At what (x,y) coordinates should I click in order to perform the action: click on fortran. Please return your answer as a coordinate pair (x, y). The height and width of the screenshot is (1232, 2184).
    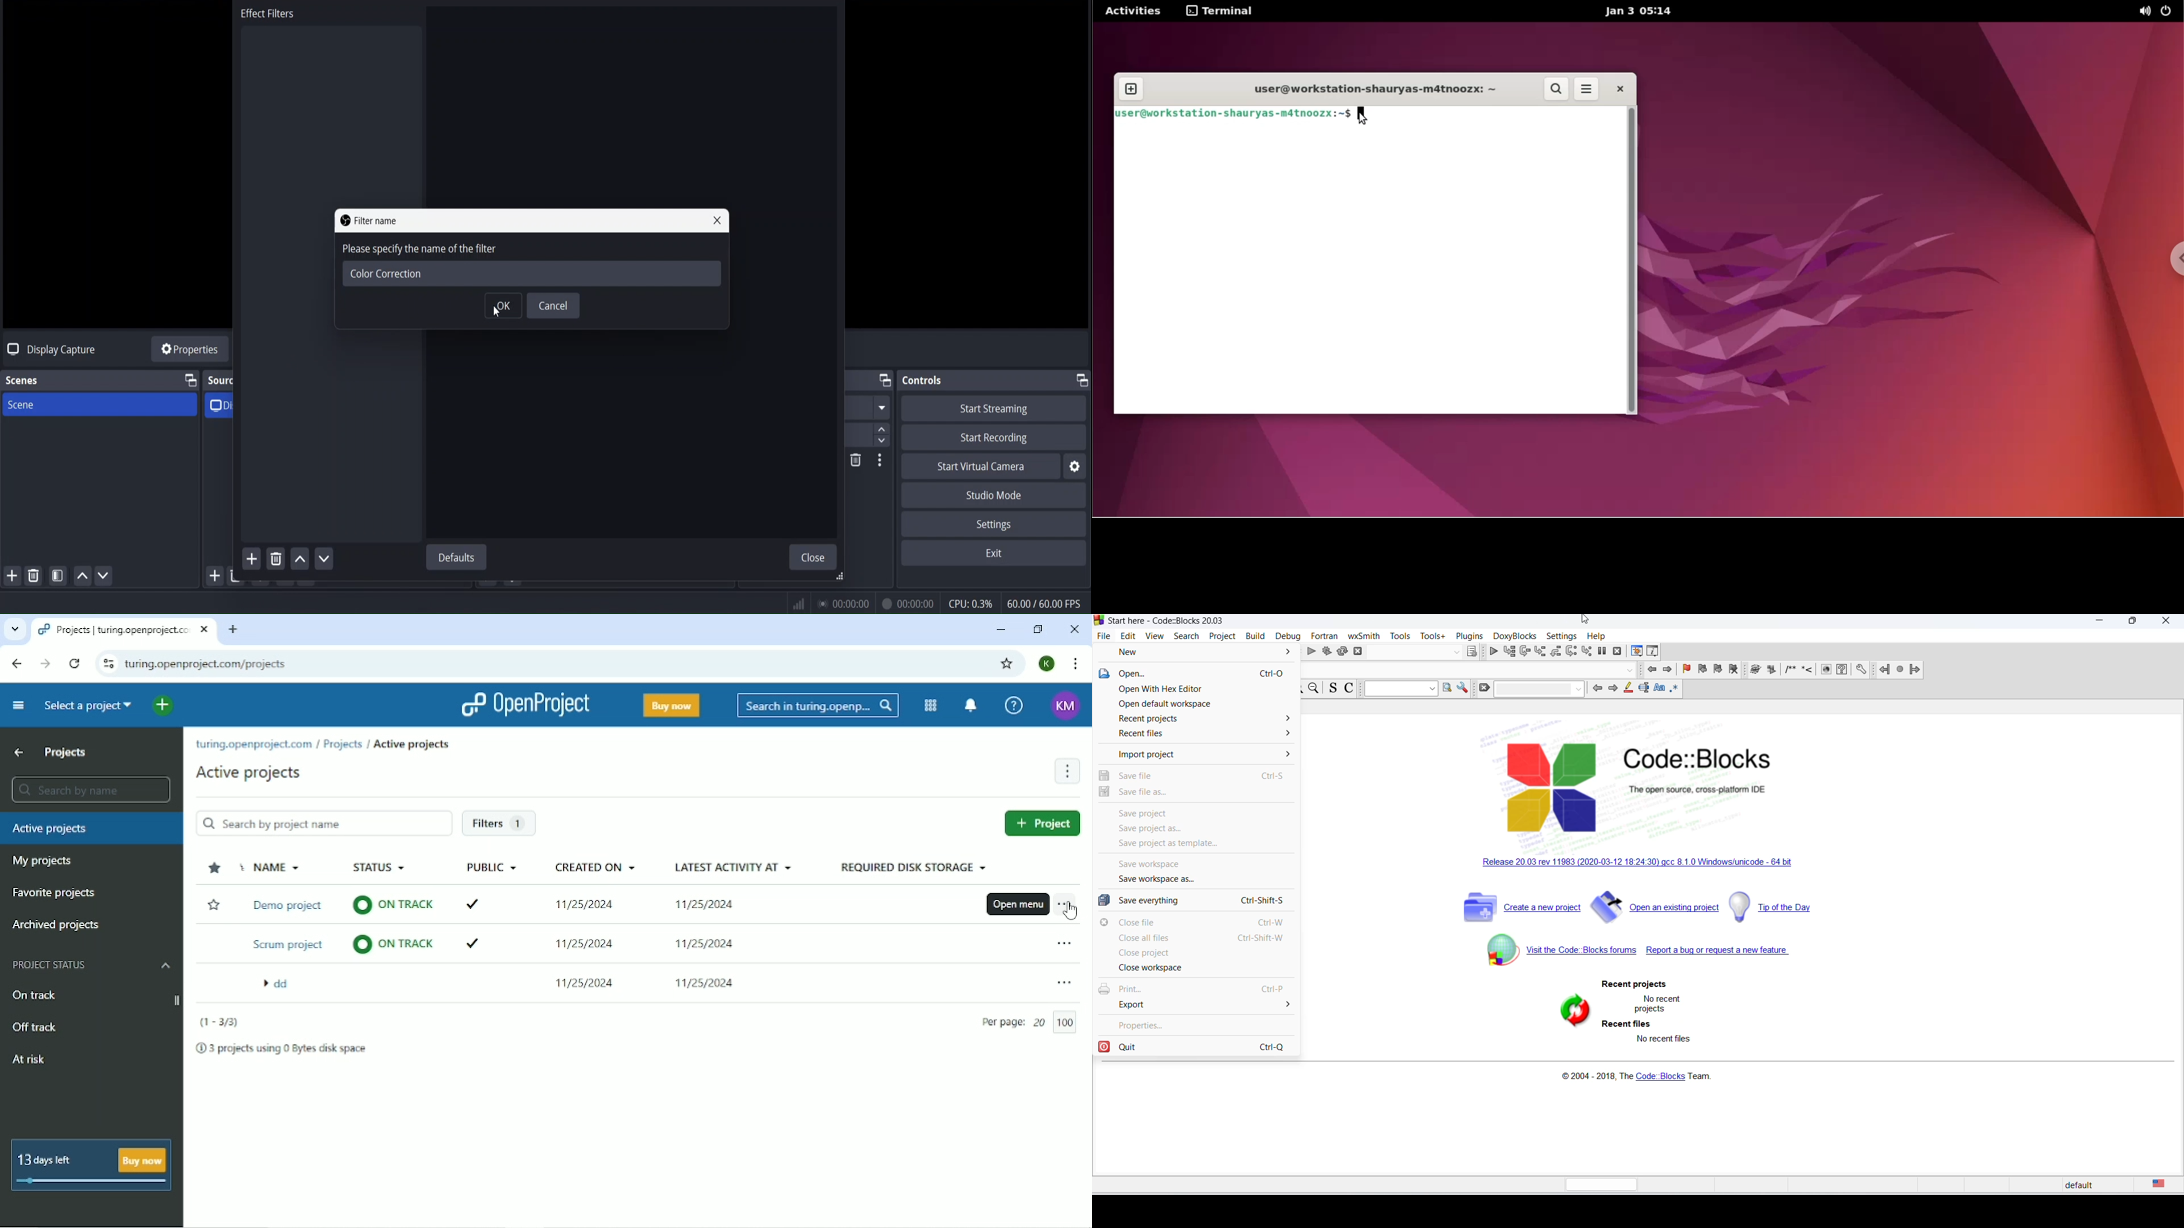
    Looking at the image, I should click on (1326, 637).